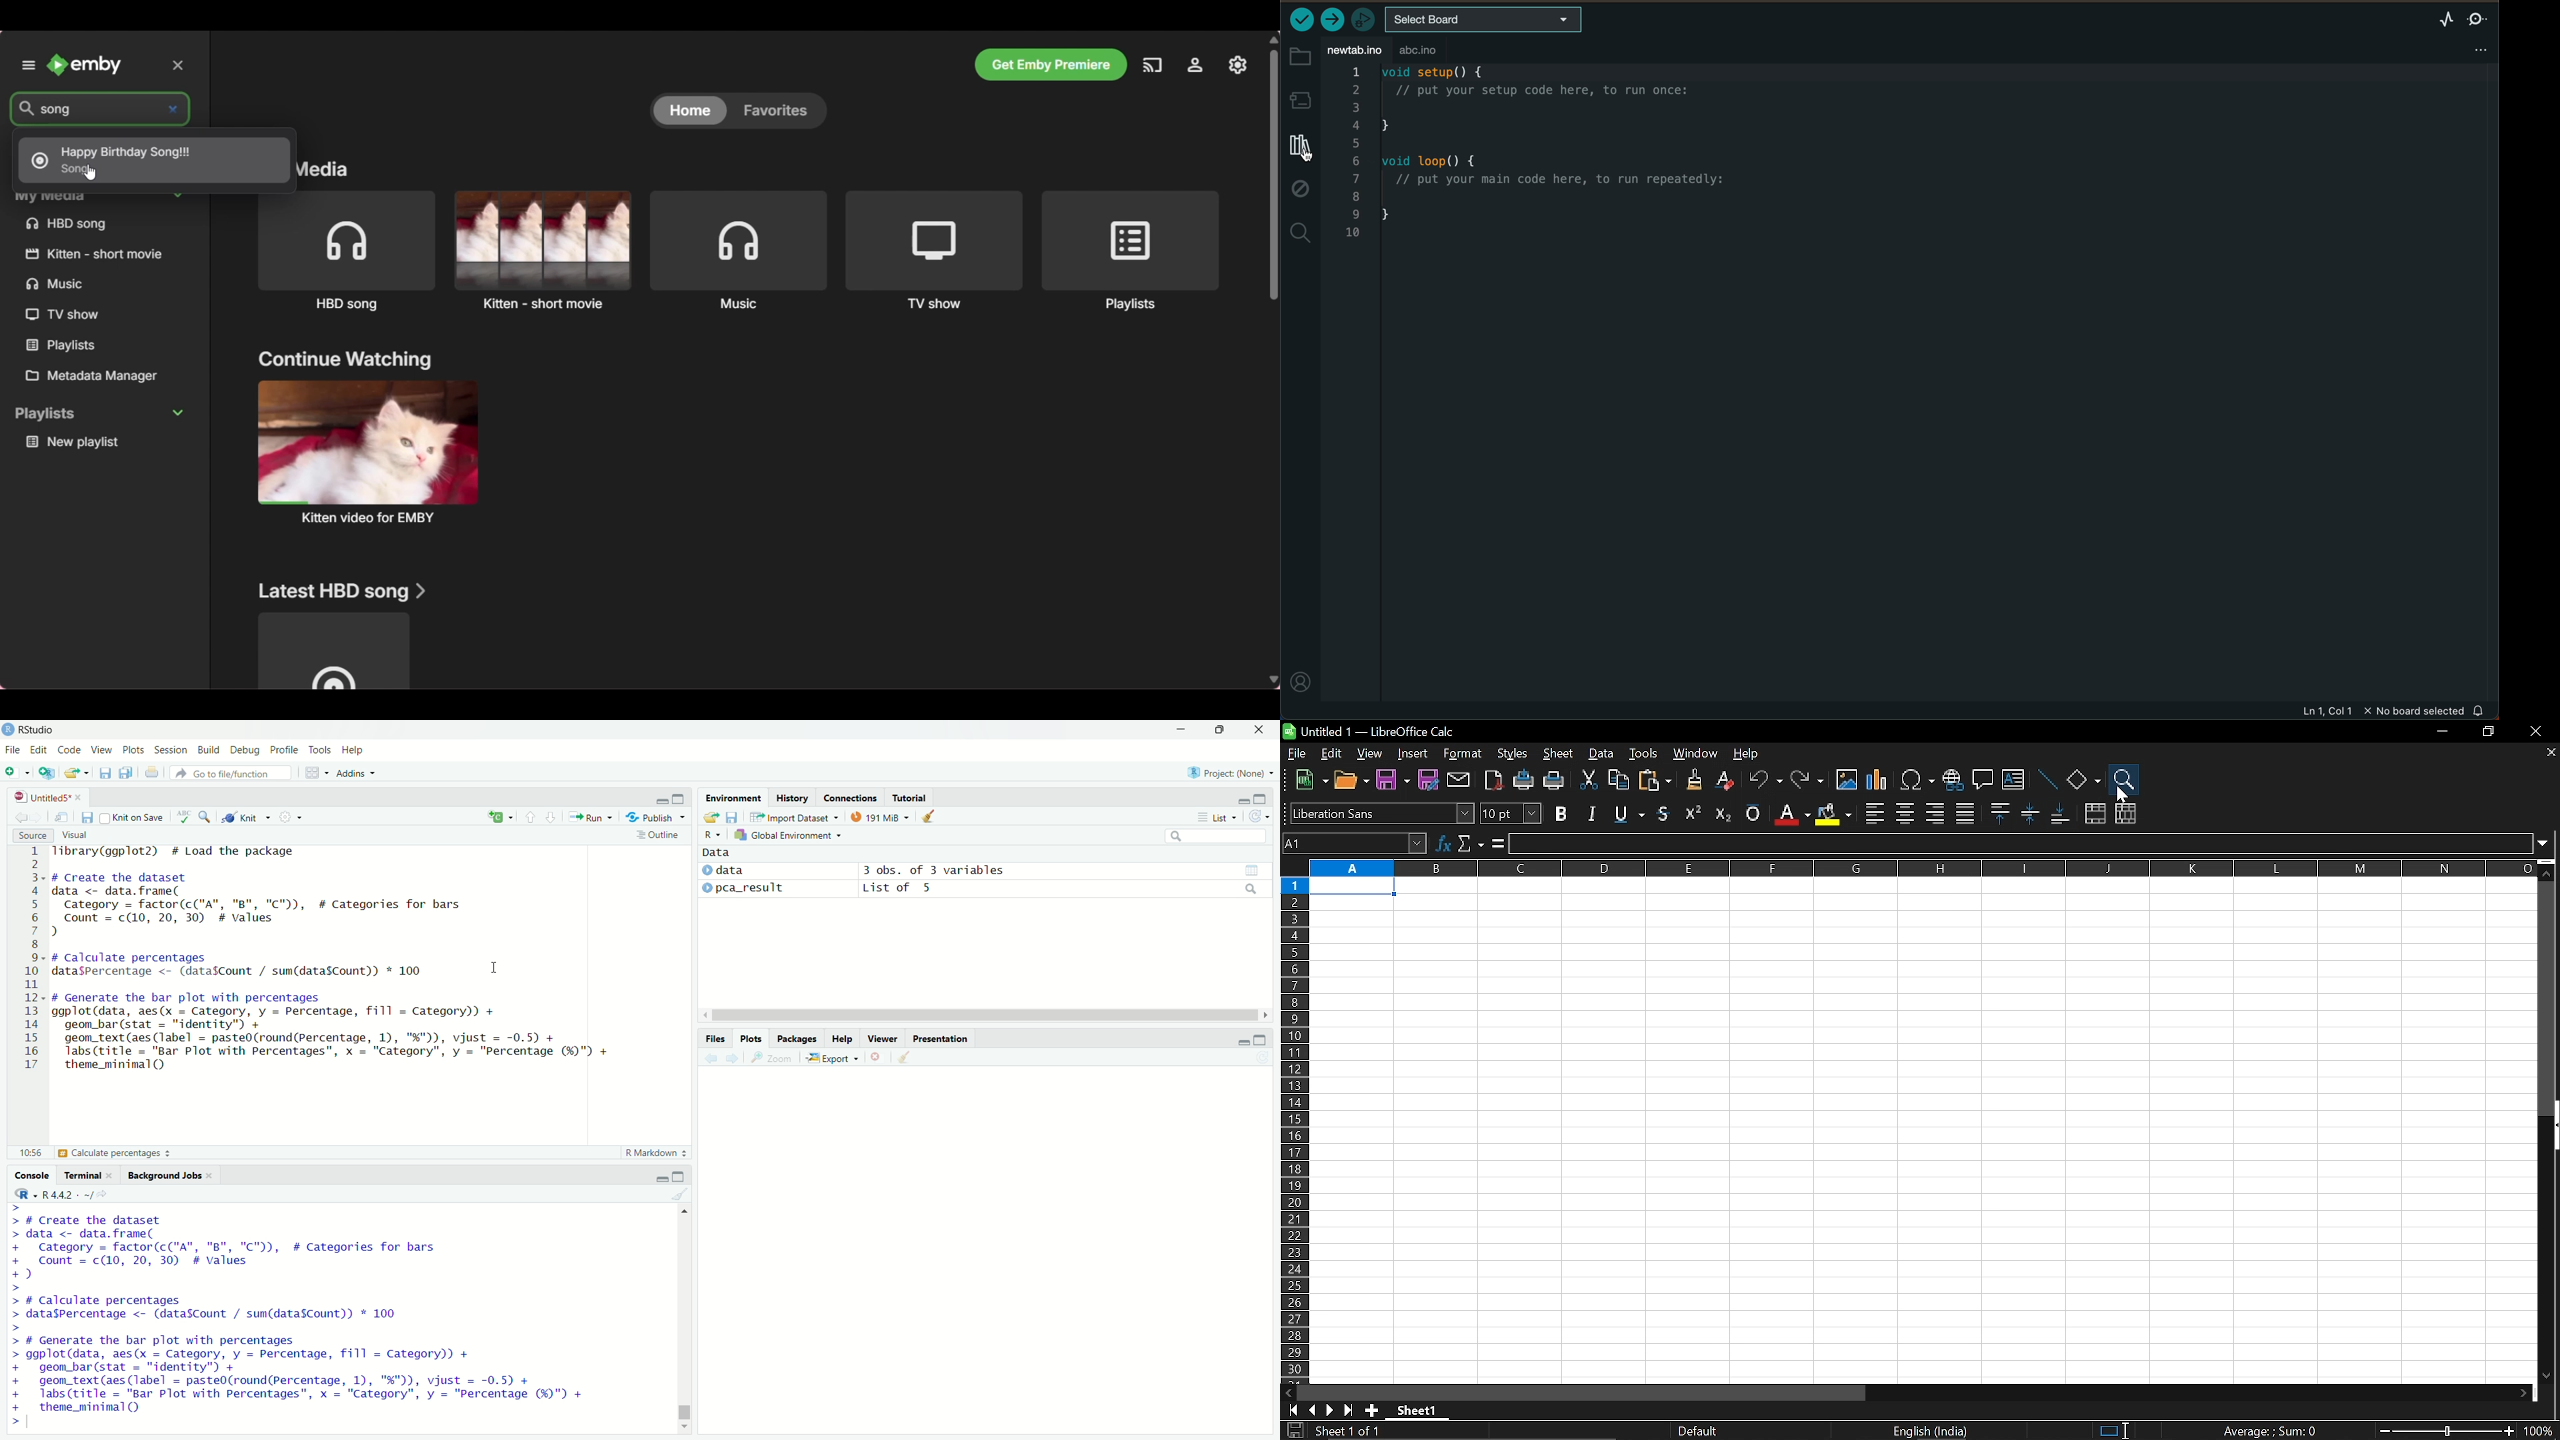  I want to click on R language version - R4.4.2, so click(80, 1195).